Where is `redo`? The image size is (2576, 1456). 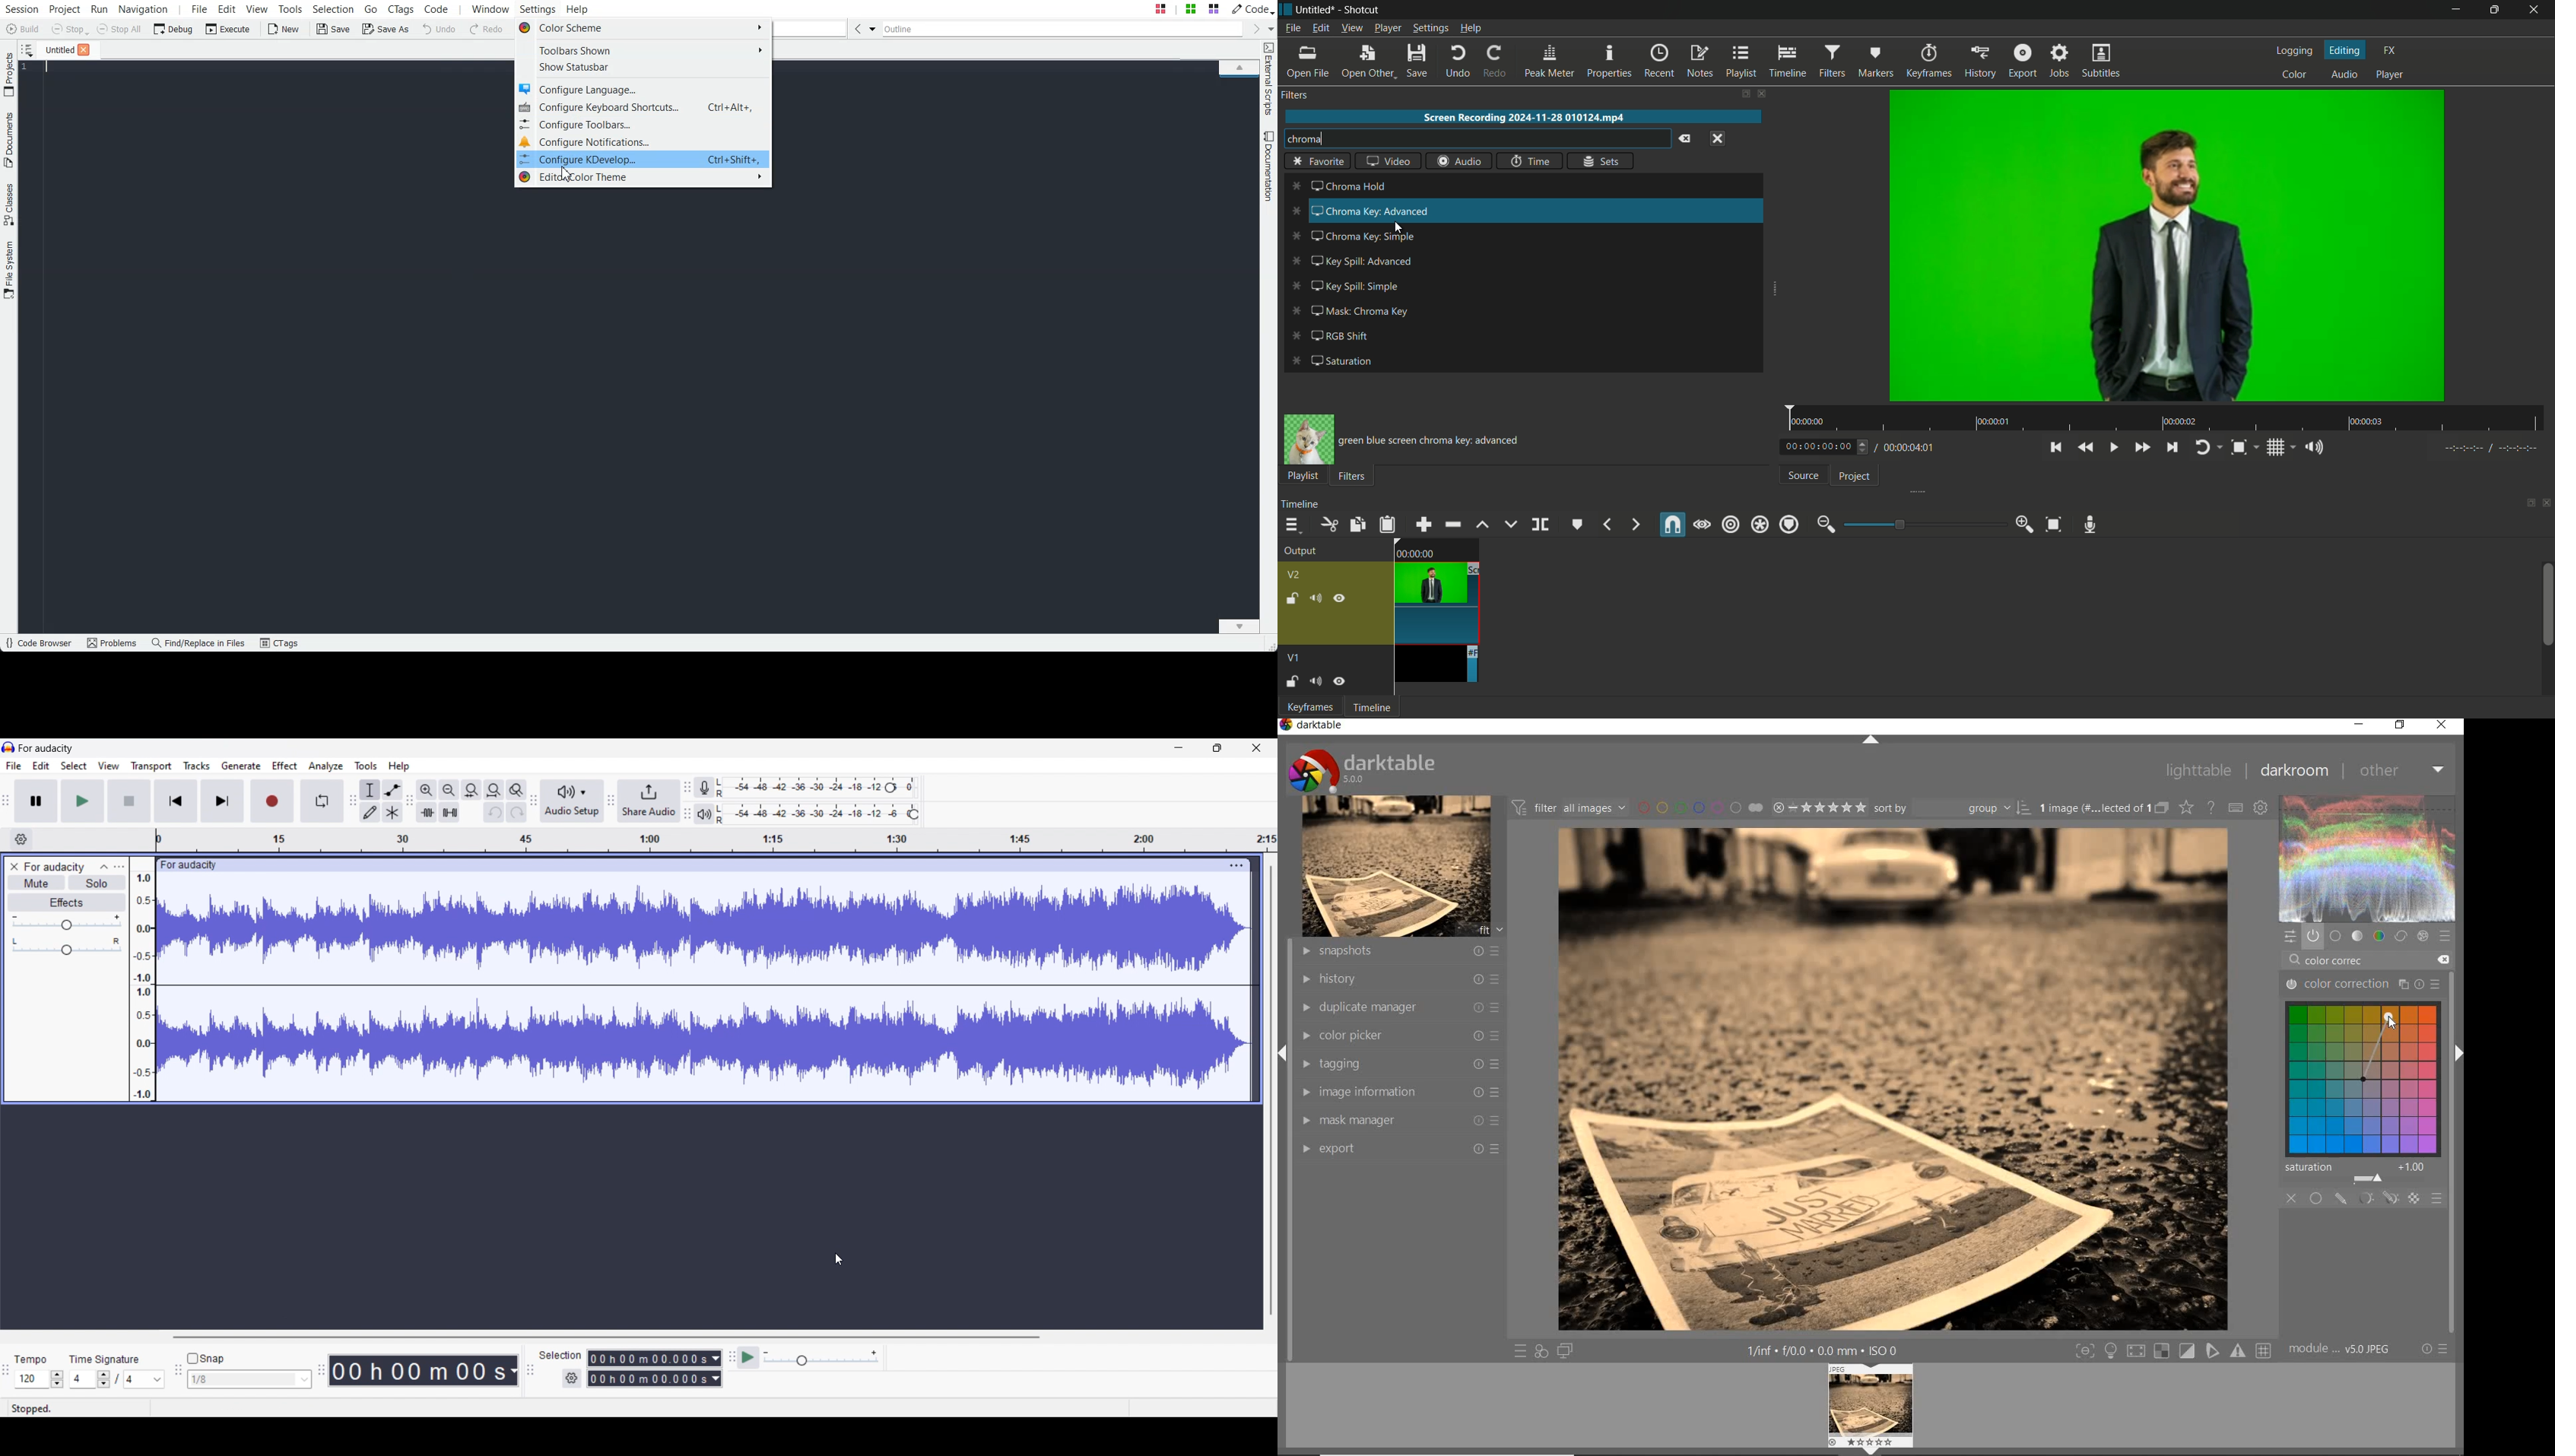
redo is located at coordinates (1492, 61).